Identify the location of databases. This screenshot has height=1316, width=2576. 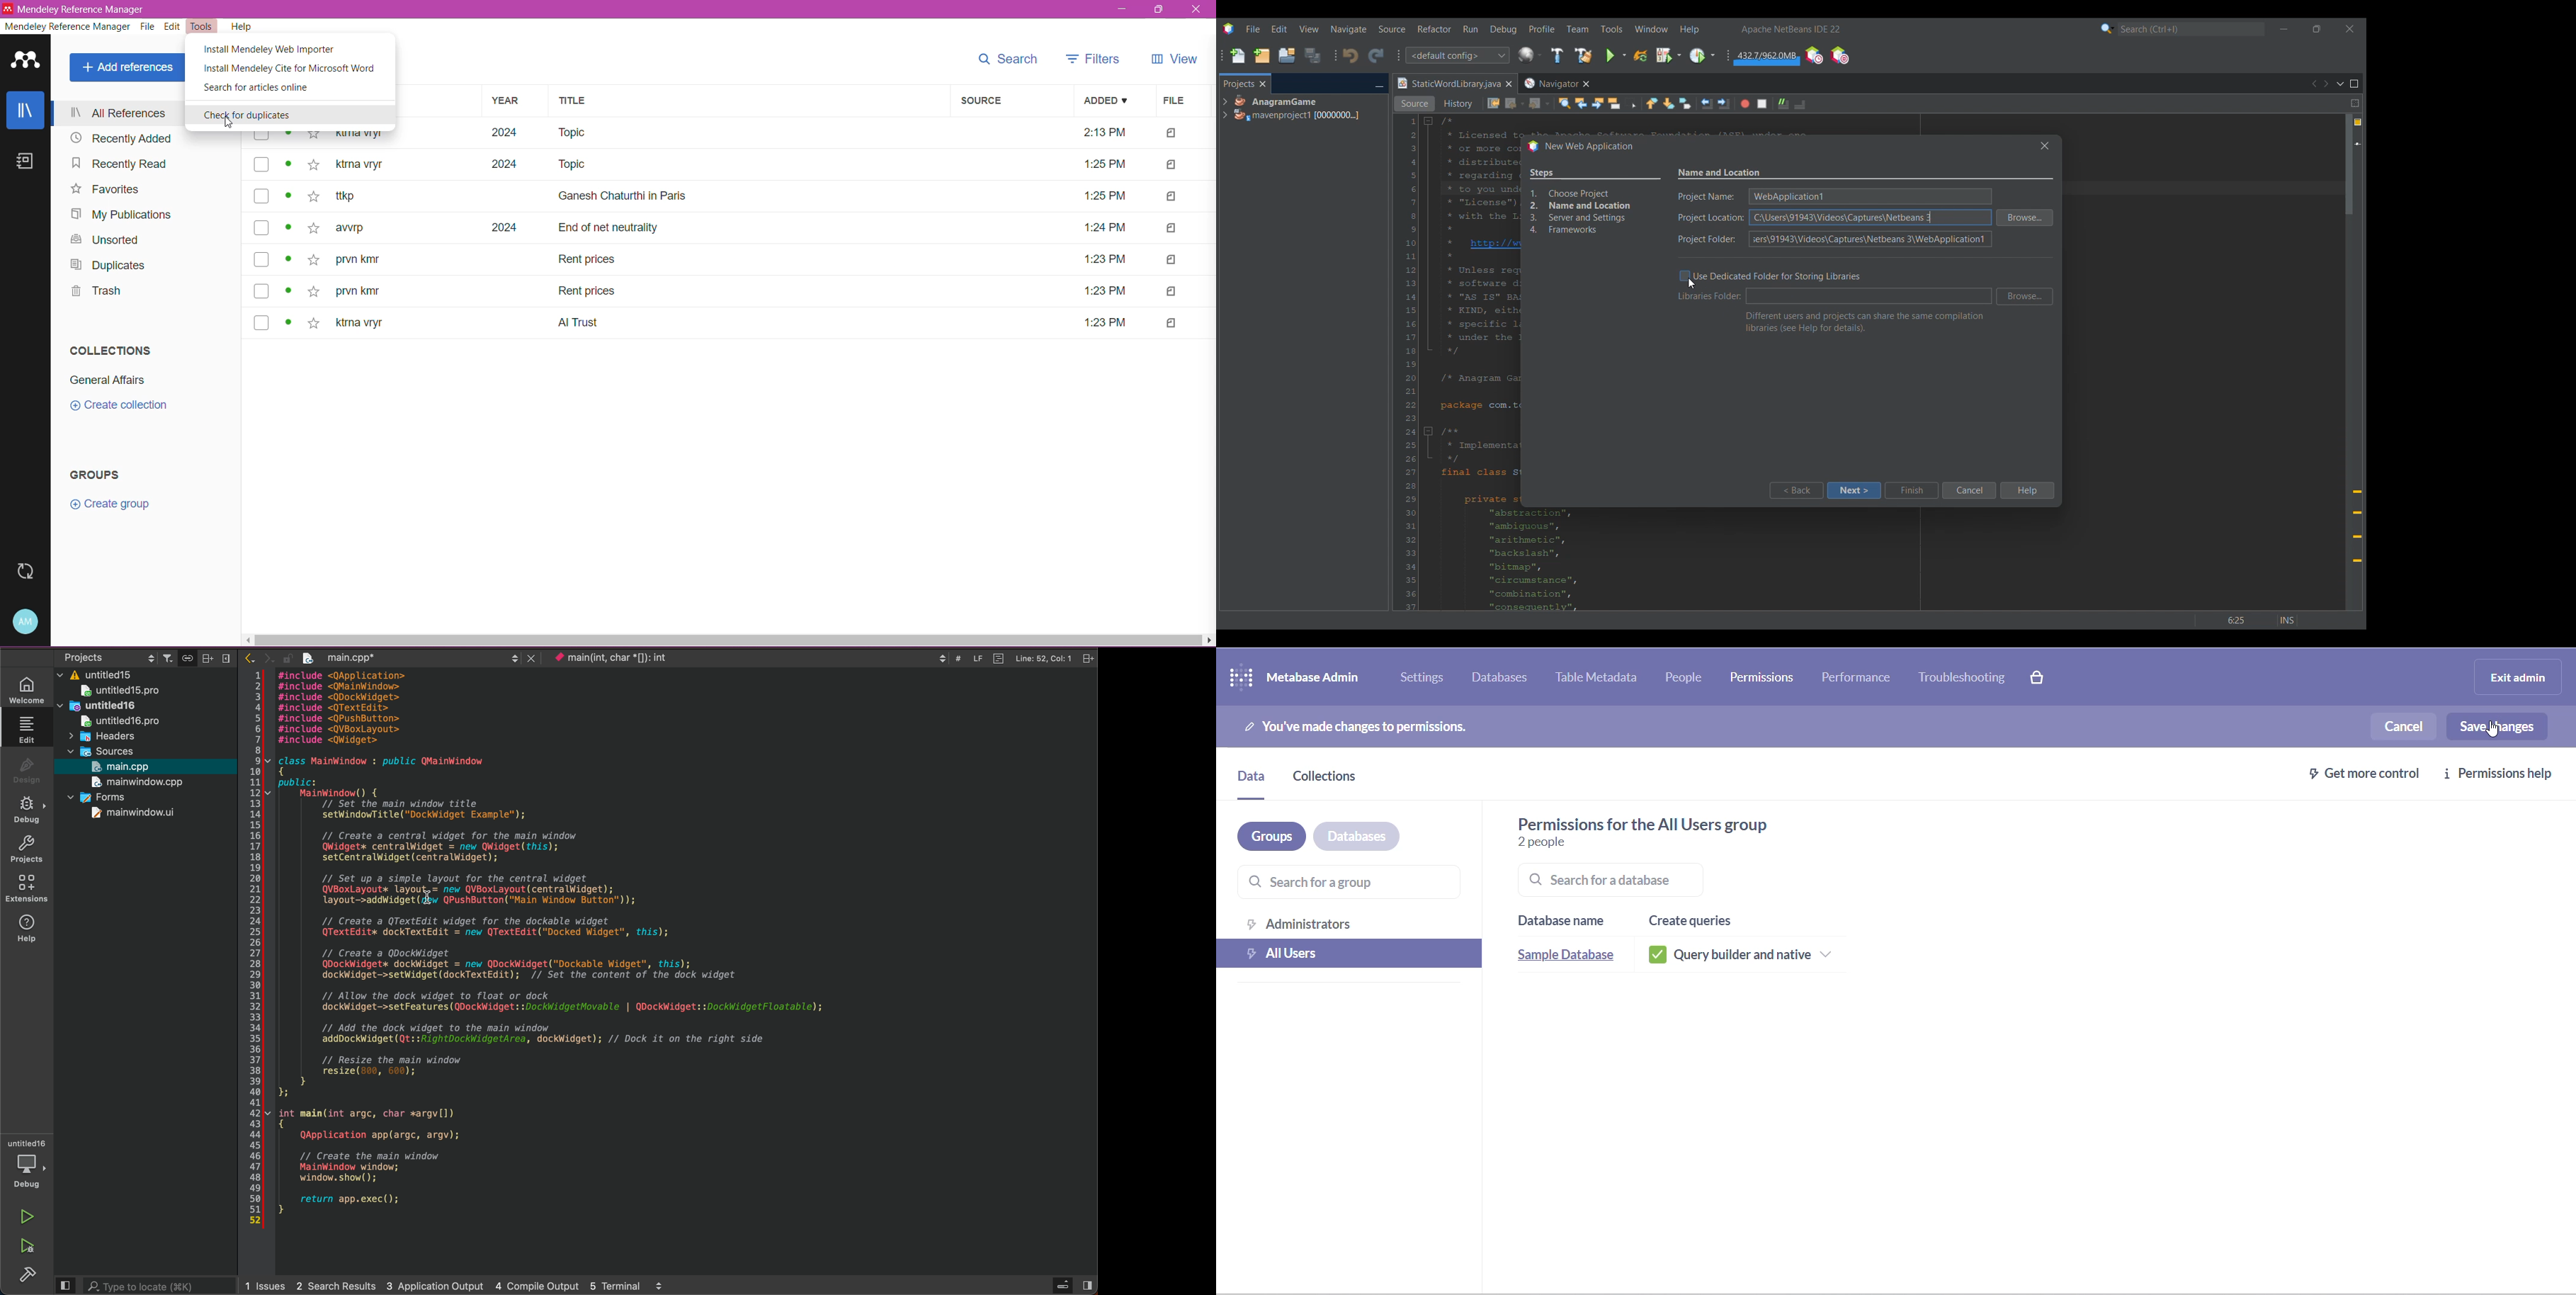
(1503, 679).